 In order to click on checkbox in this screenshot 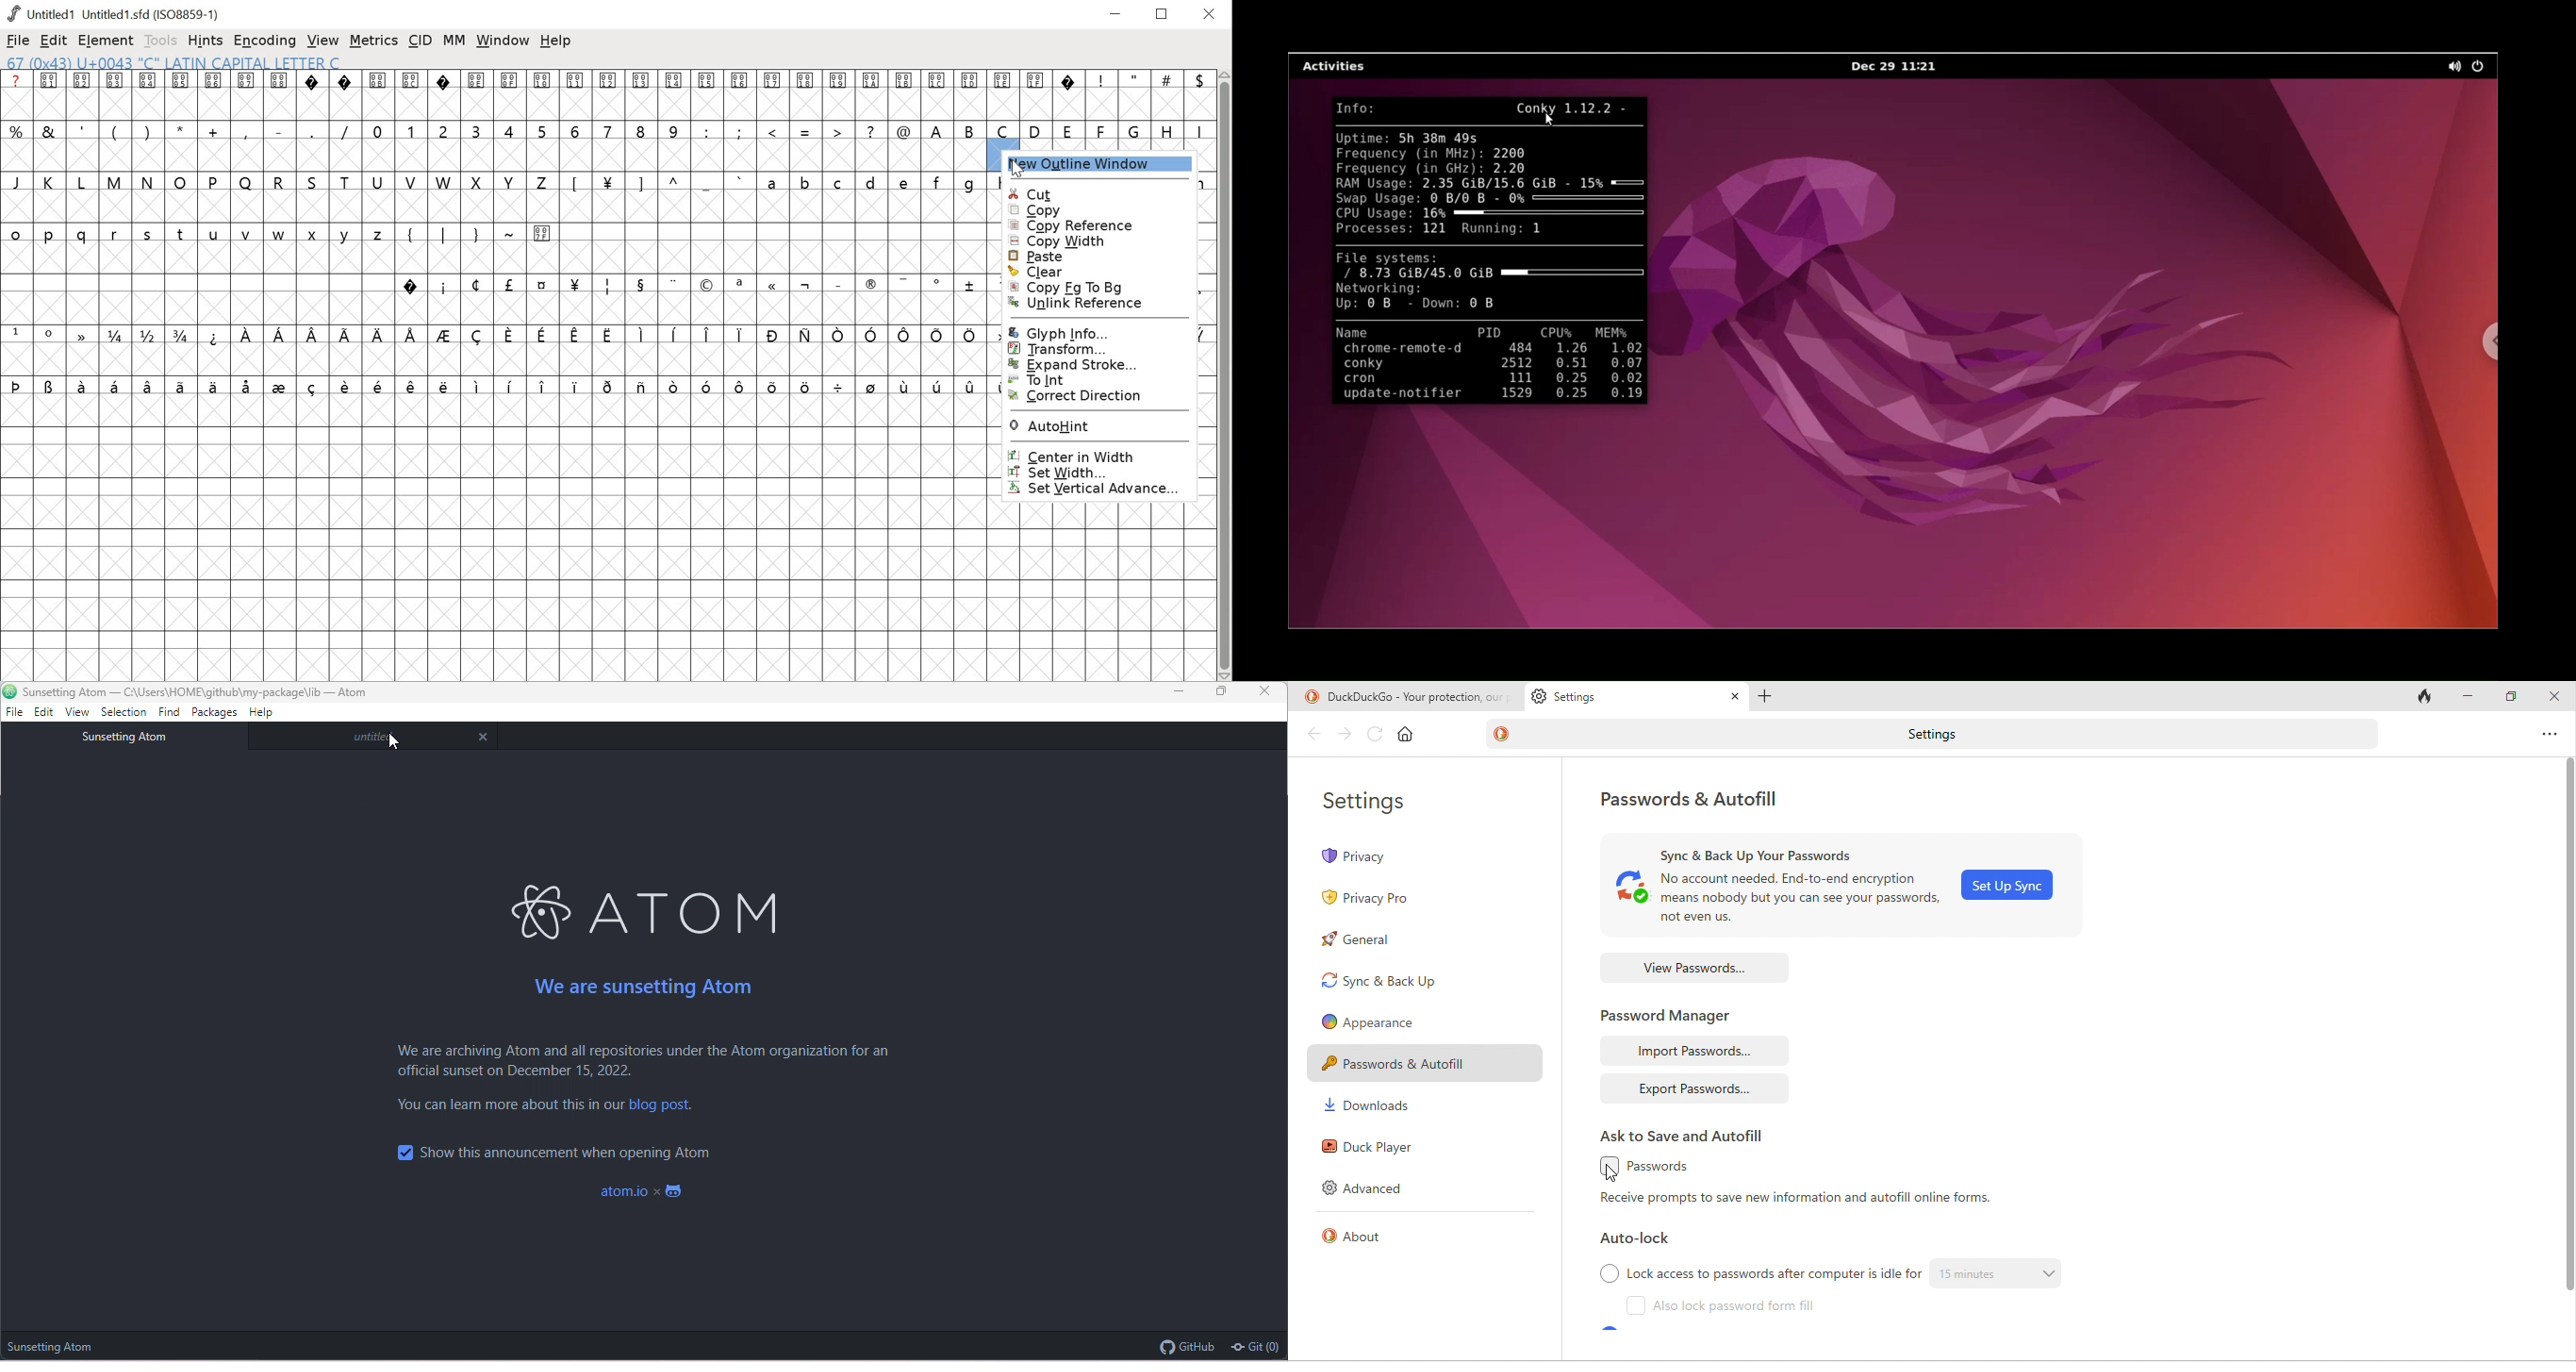, I will do `click(1608, 1273)`.